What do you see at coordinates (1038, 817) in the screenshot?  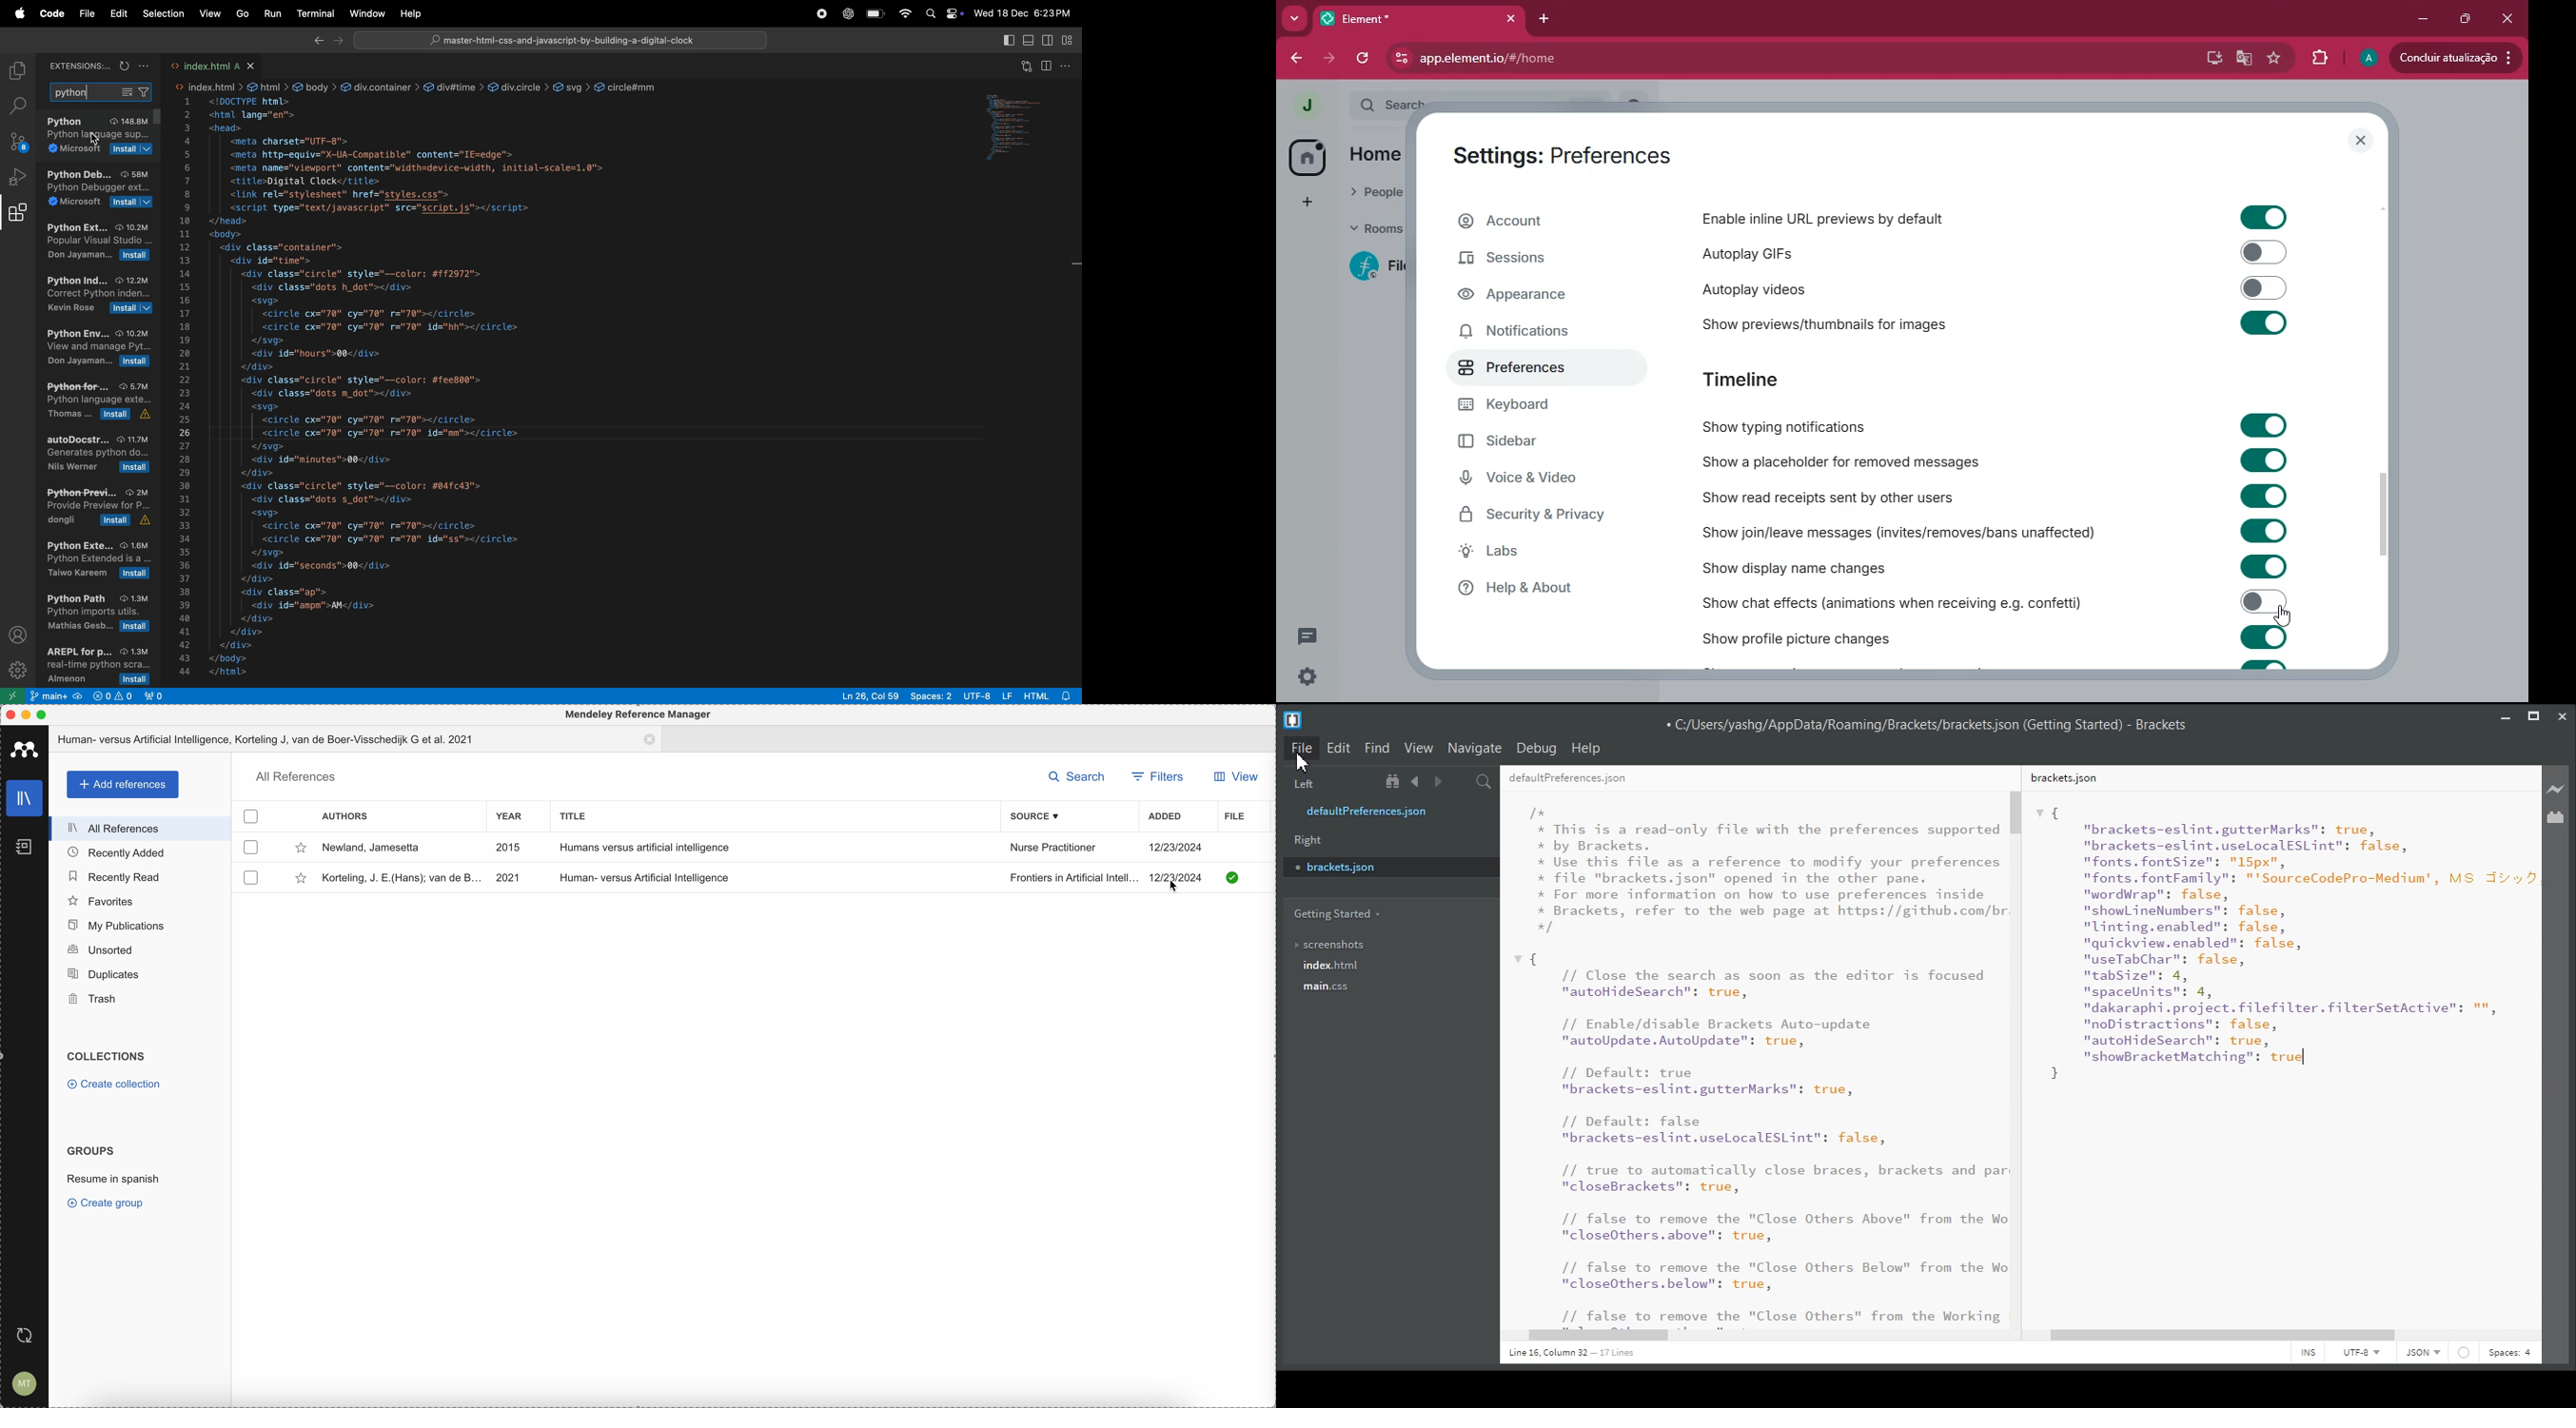 I see `source` at bounding box center [1038, 817].